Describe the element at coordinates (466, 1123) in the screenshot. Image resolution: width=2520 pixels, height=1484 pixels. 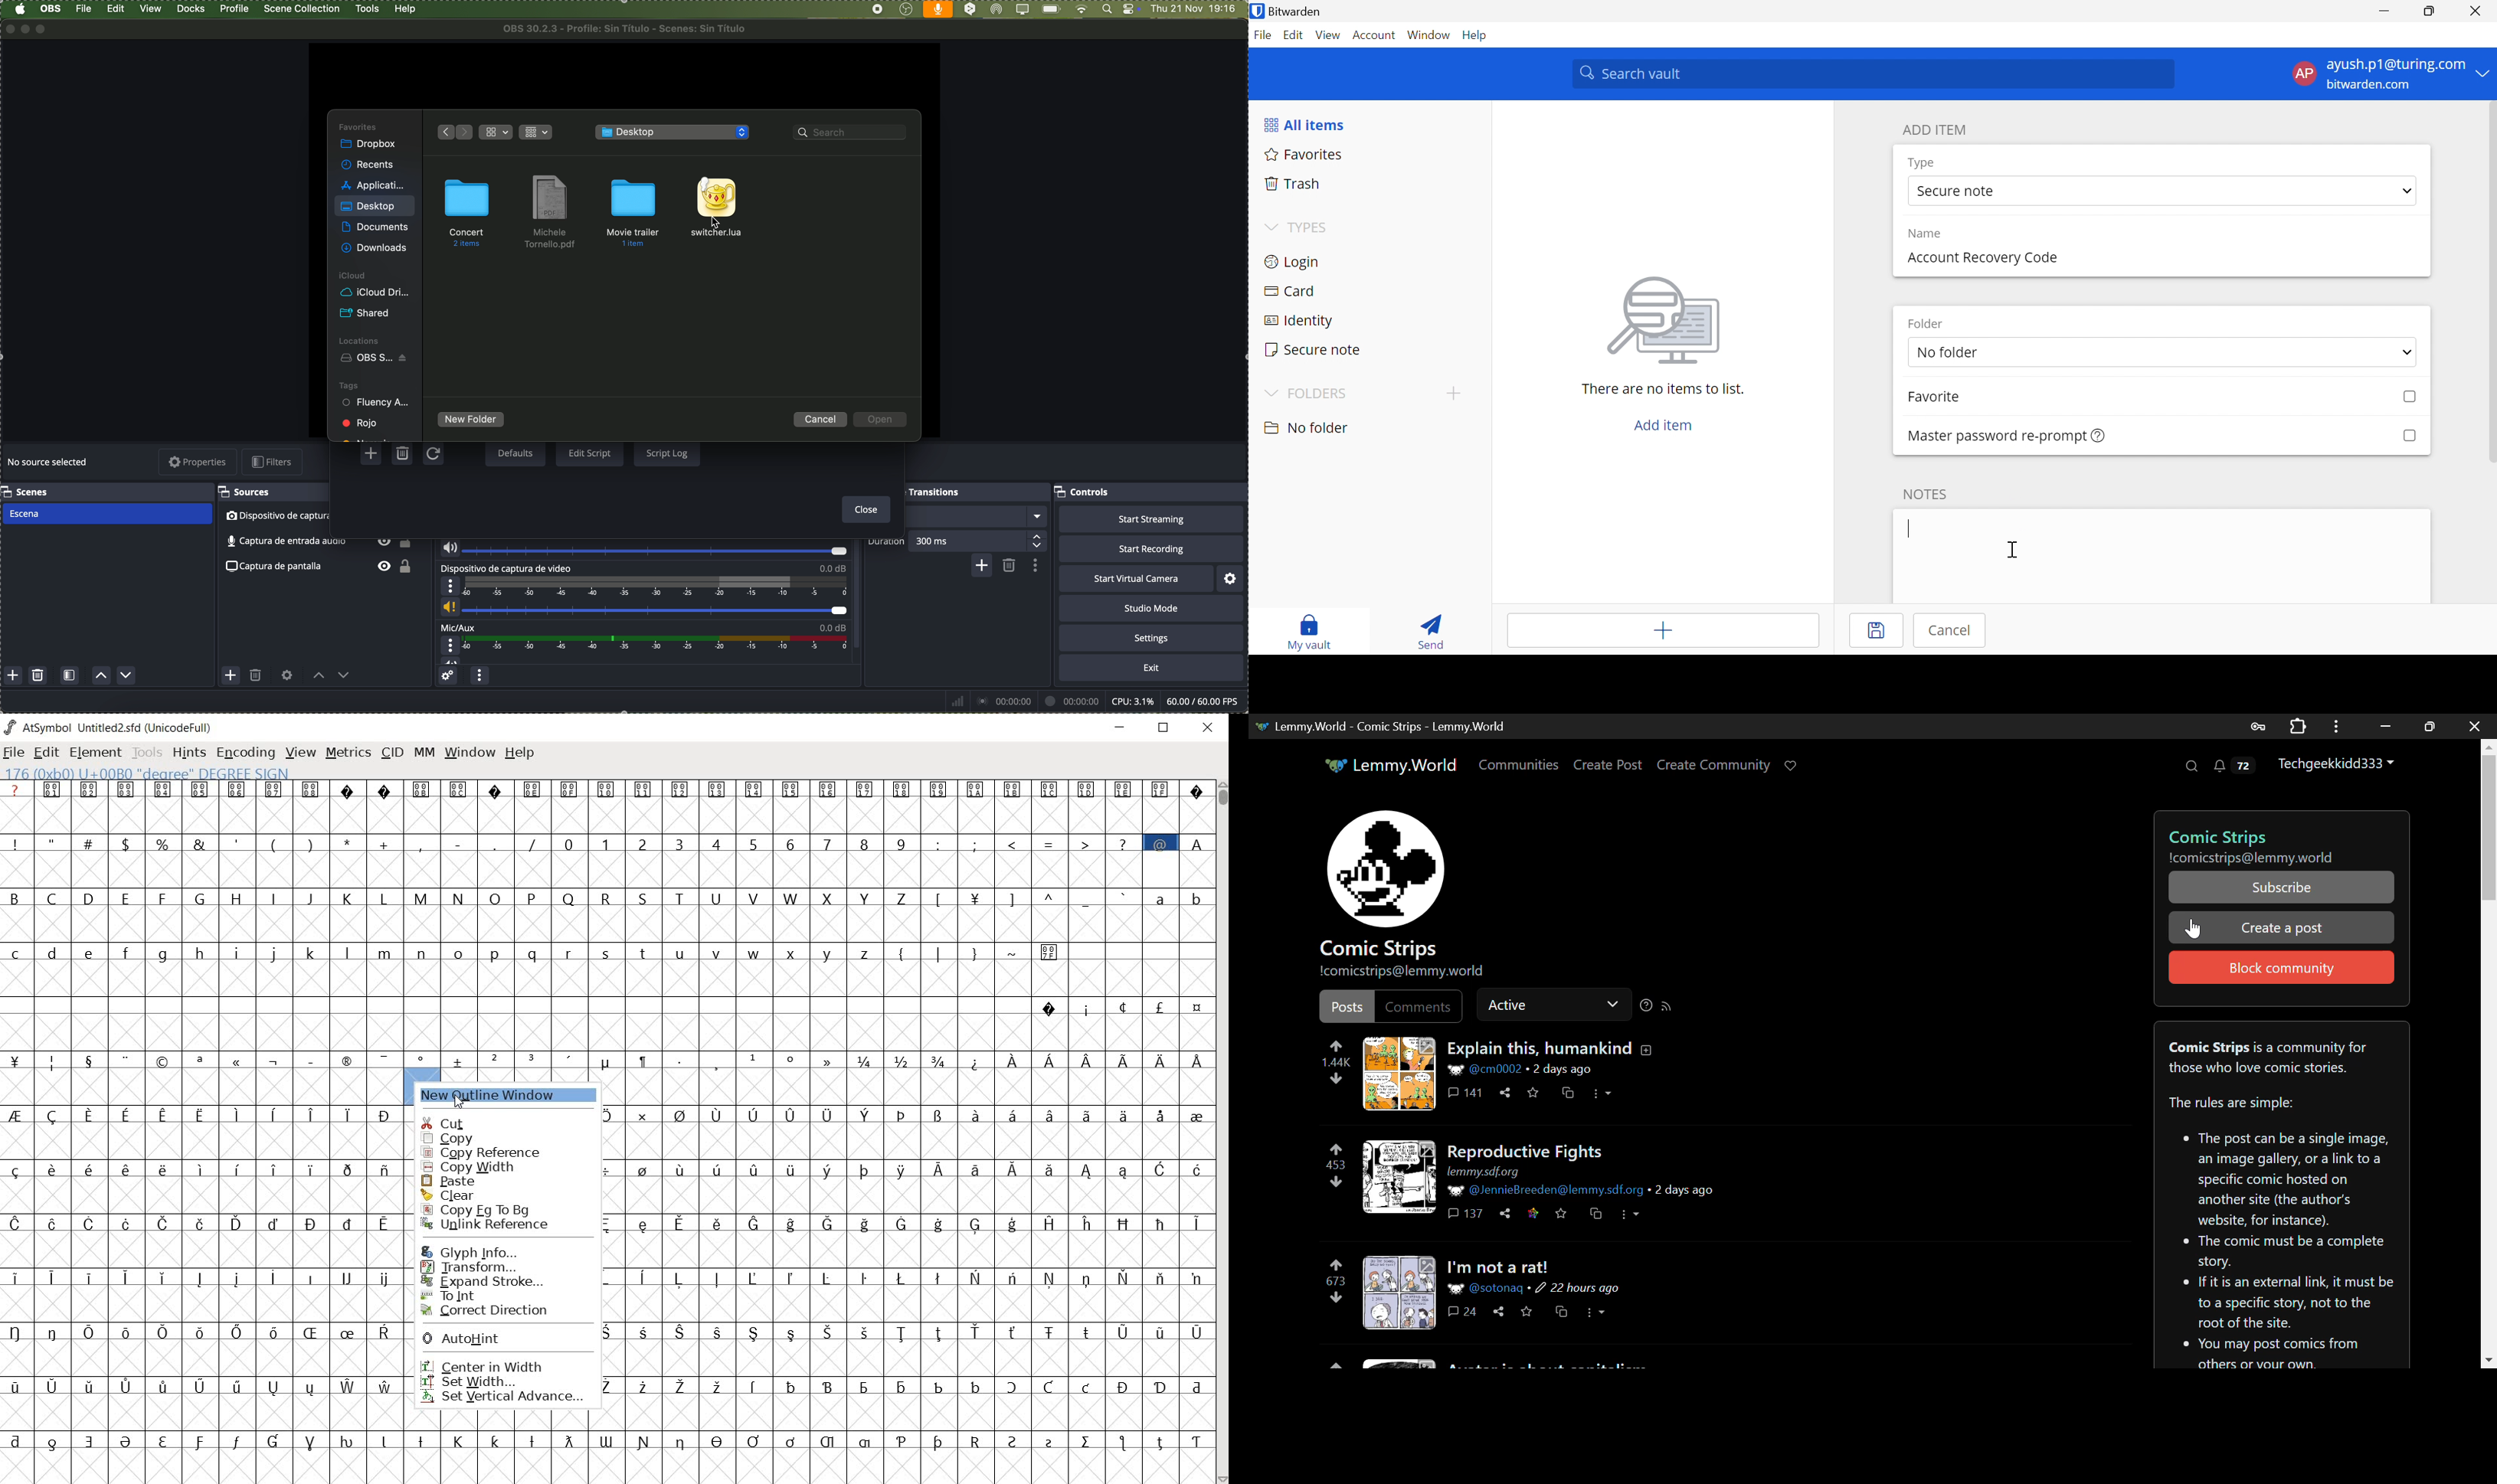
I see `cut` at that location.